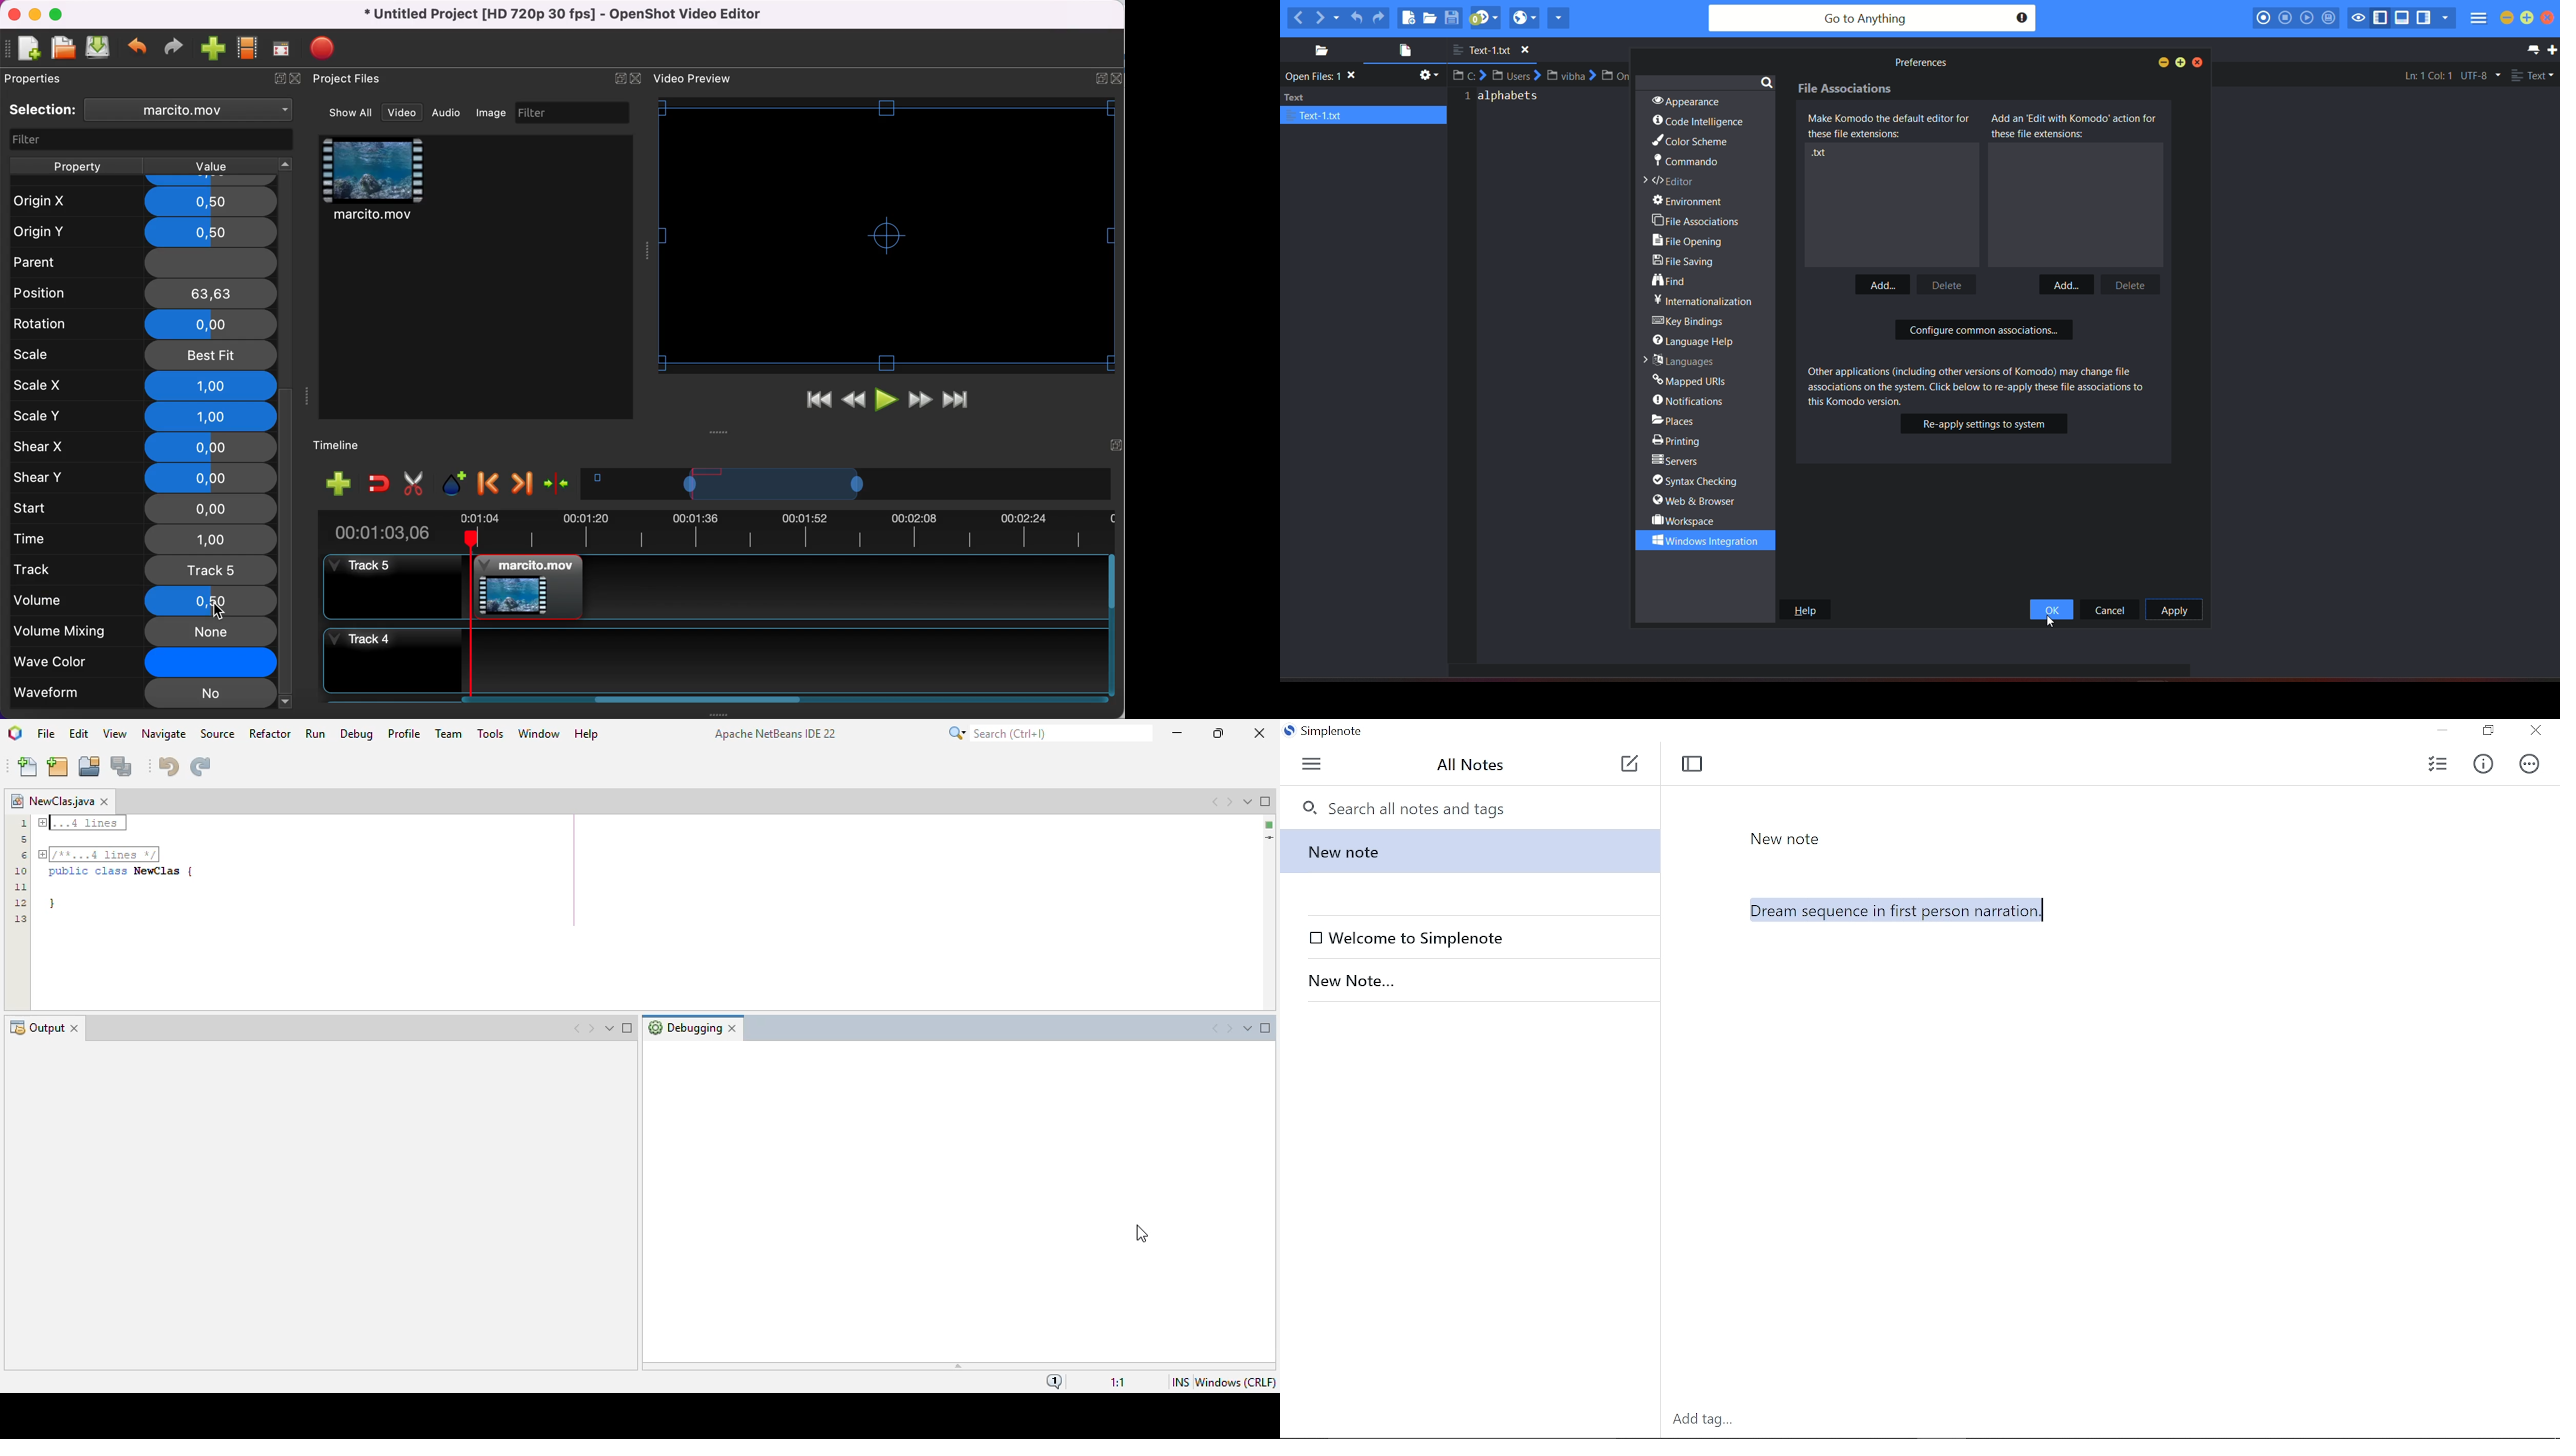 The width and height of the screenshot is (2576, 1456). I want to click on selection, so click(43, 110).